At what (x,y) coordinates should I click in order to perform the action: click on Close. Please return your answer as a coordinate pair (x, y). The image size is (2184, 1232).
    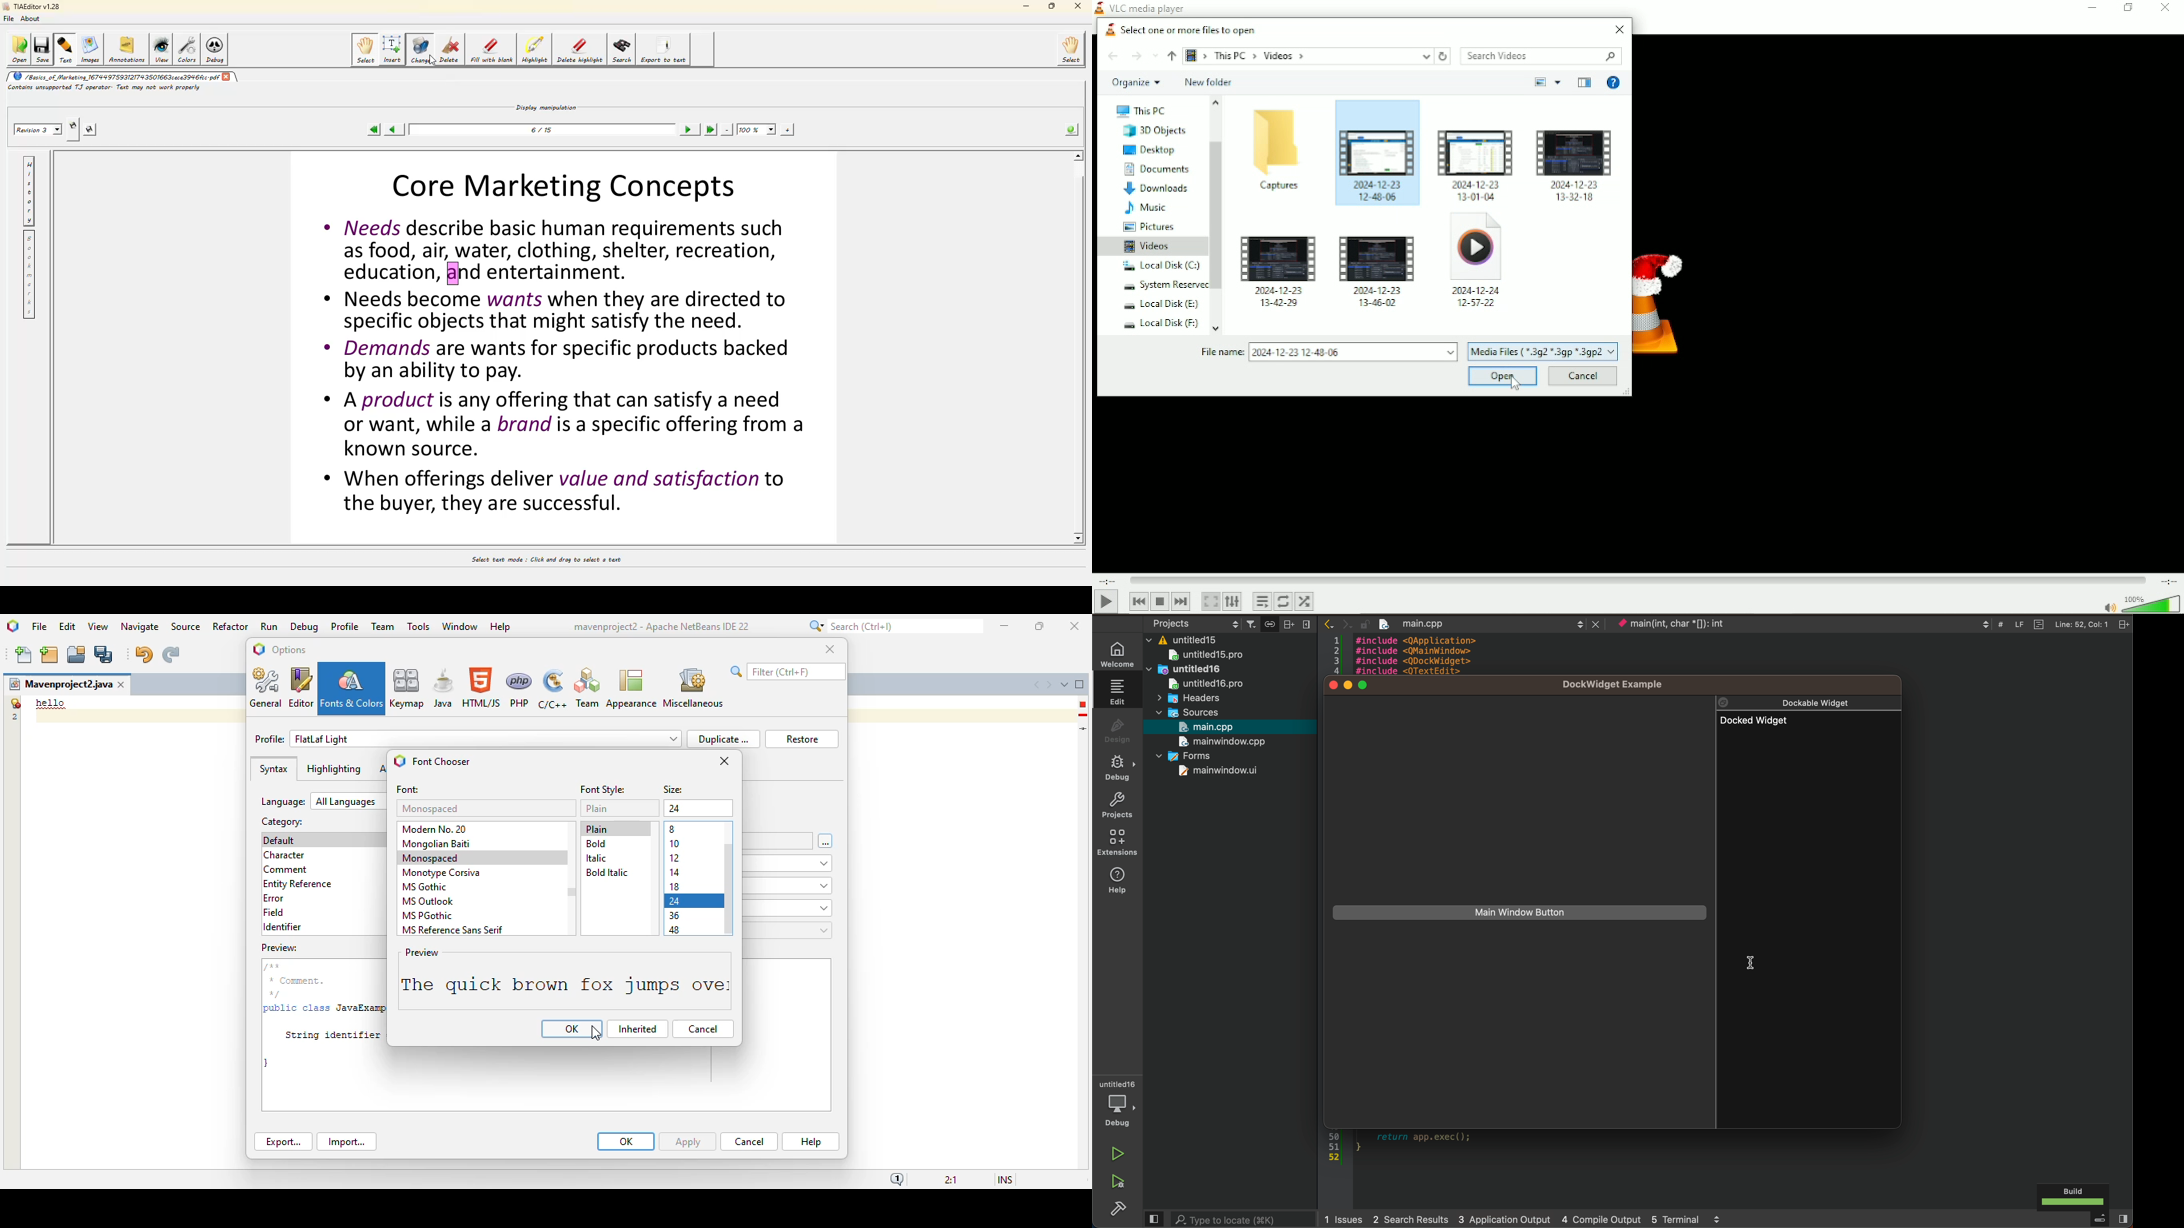
    Looking at the image, I should click on (2164, 7).